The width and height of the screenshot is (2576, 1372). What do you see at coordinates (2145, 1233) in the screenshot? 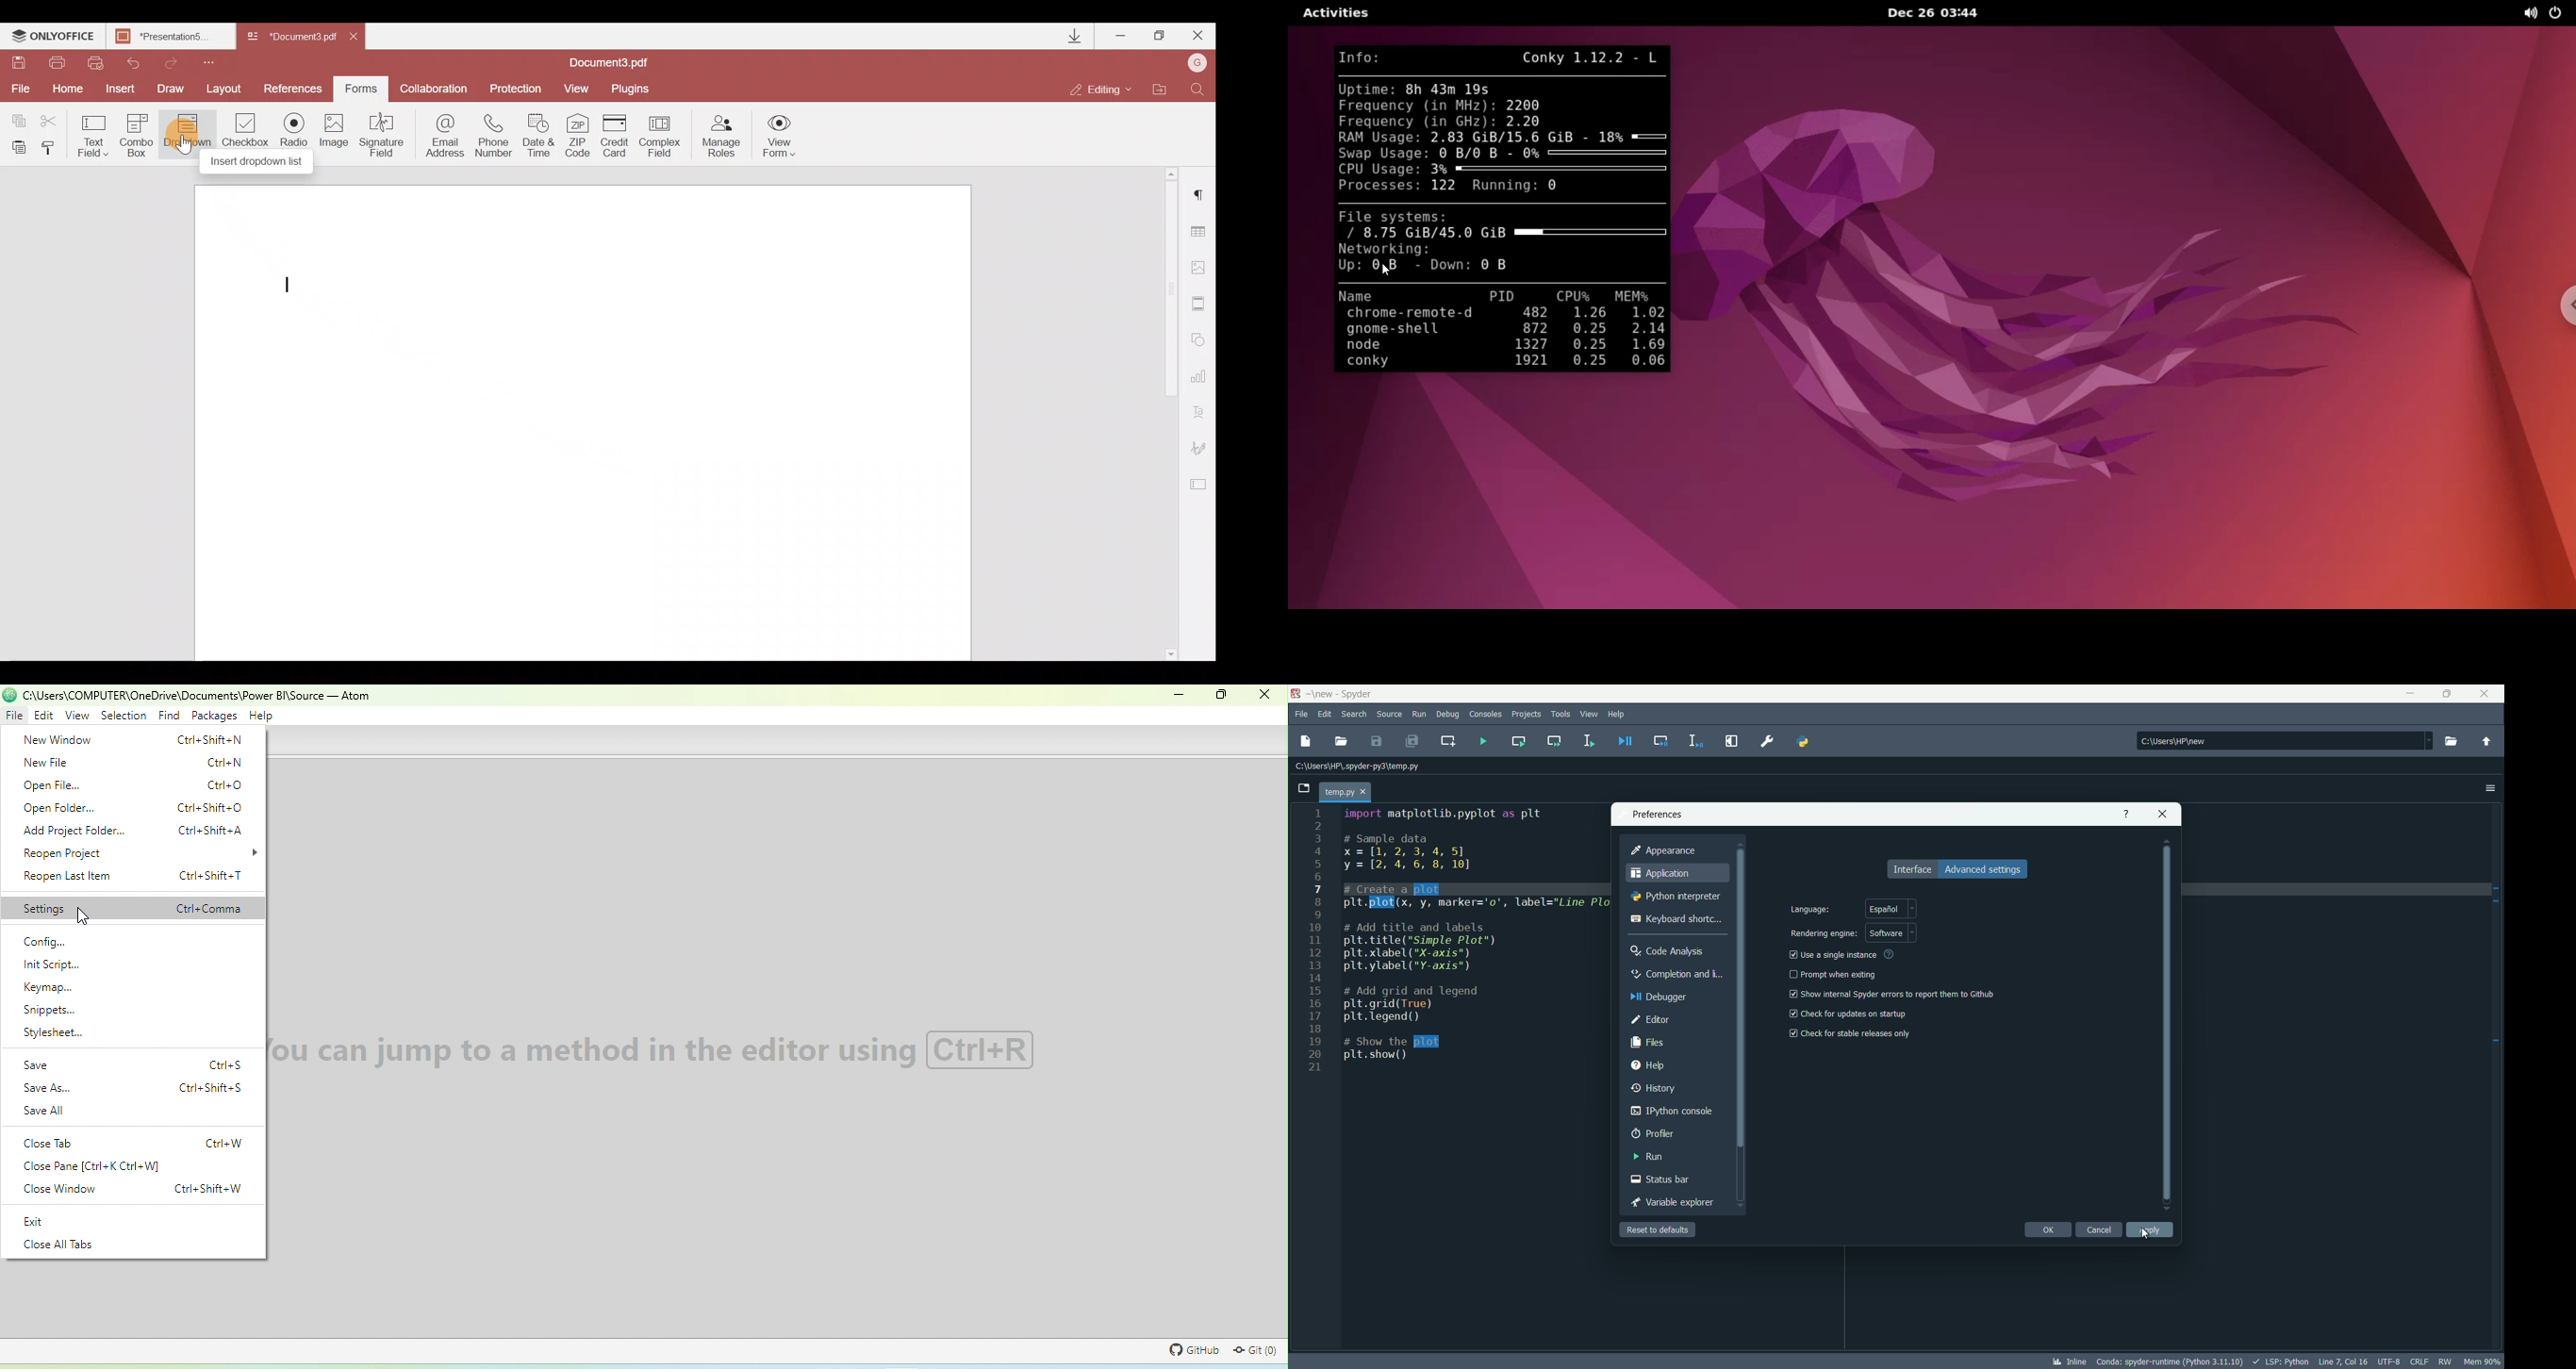
I see `cursor` at bounding box center [2145, 1233].